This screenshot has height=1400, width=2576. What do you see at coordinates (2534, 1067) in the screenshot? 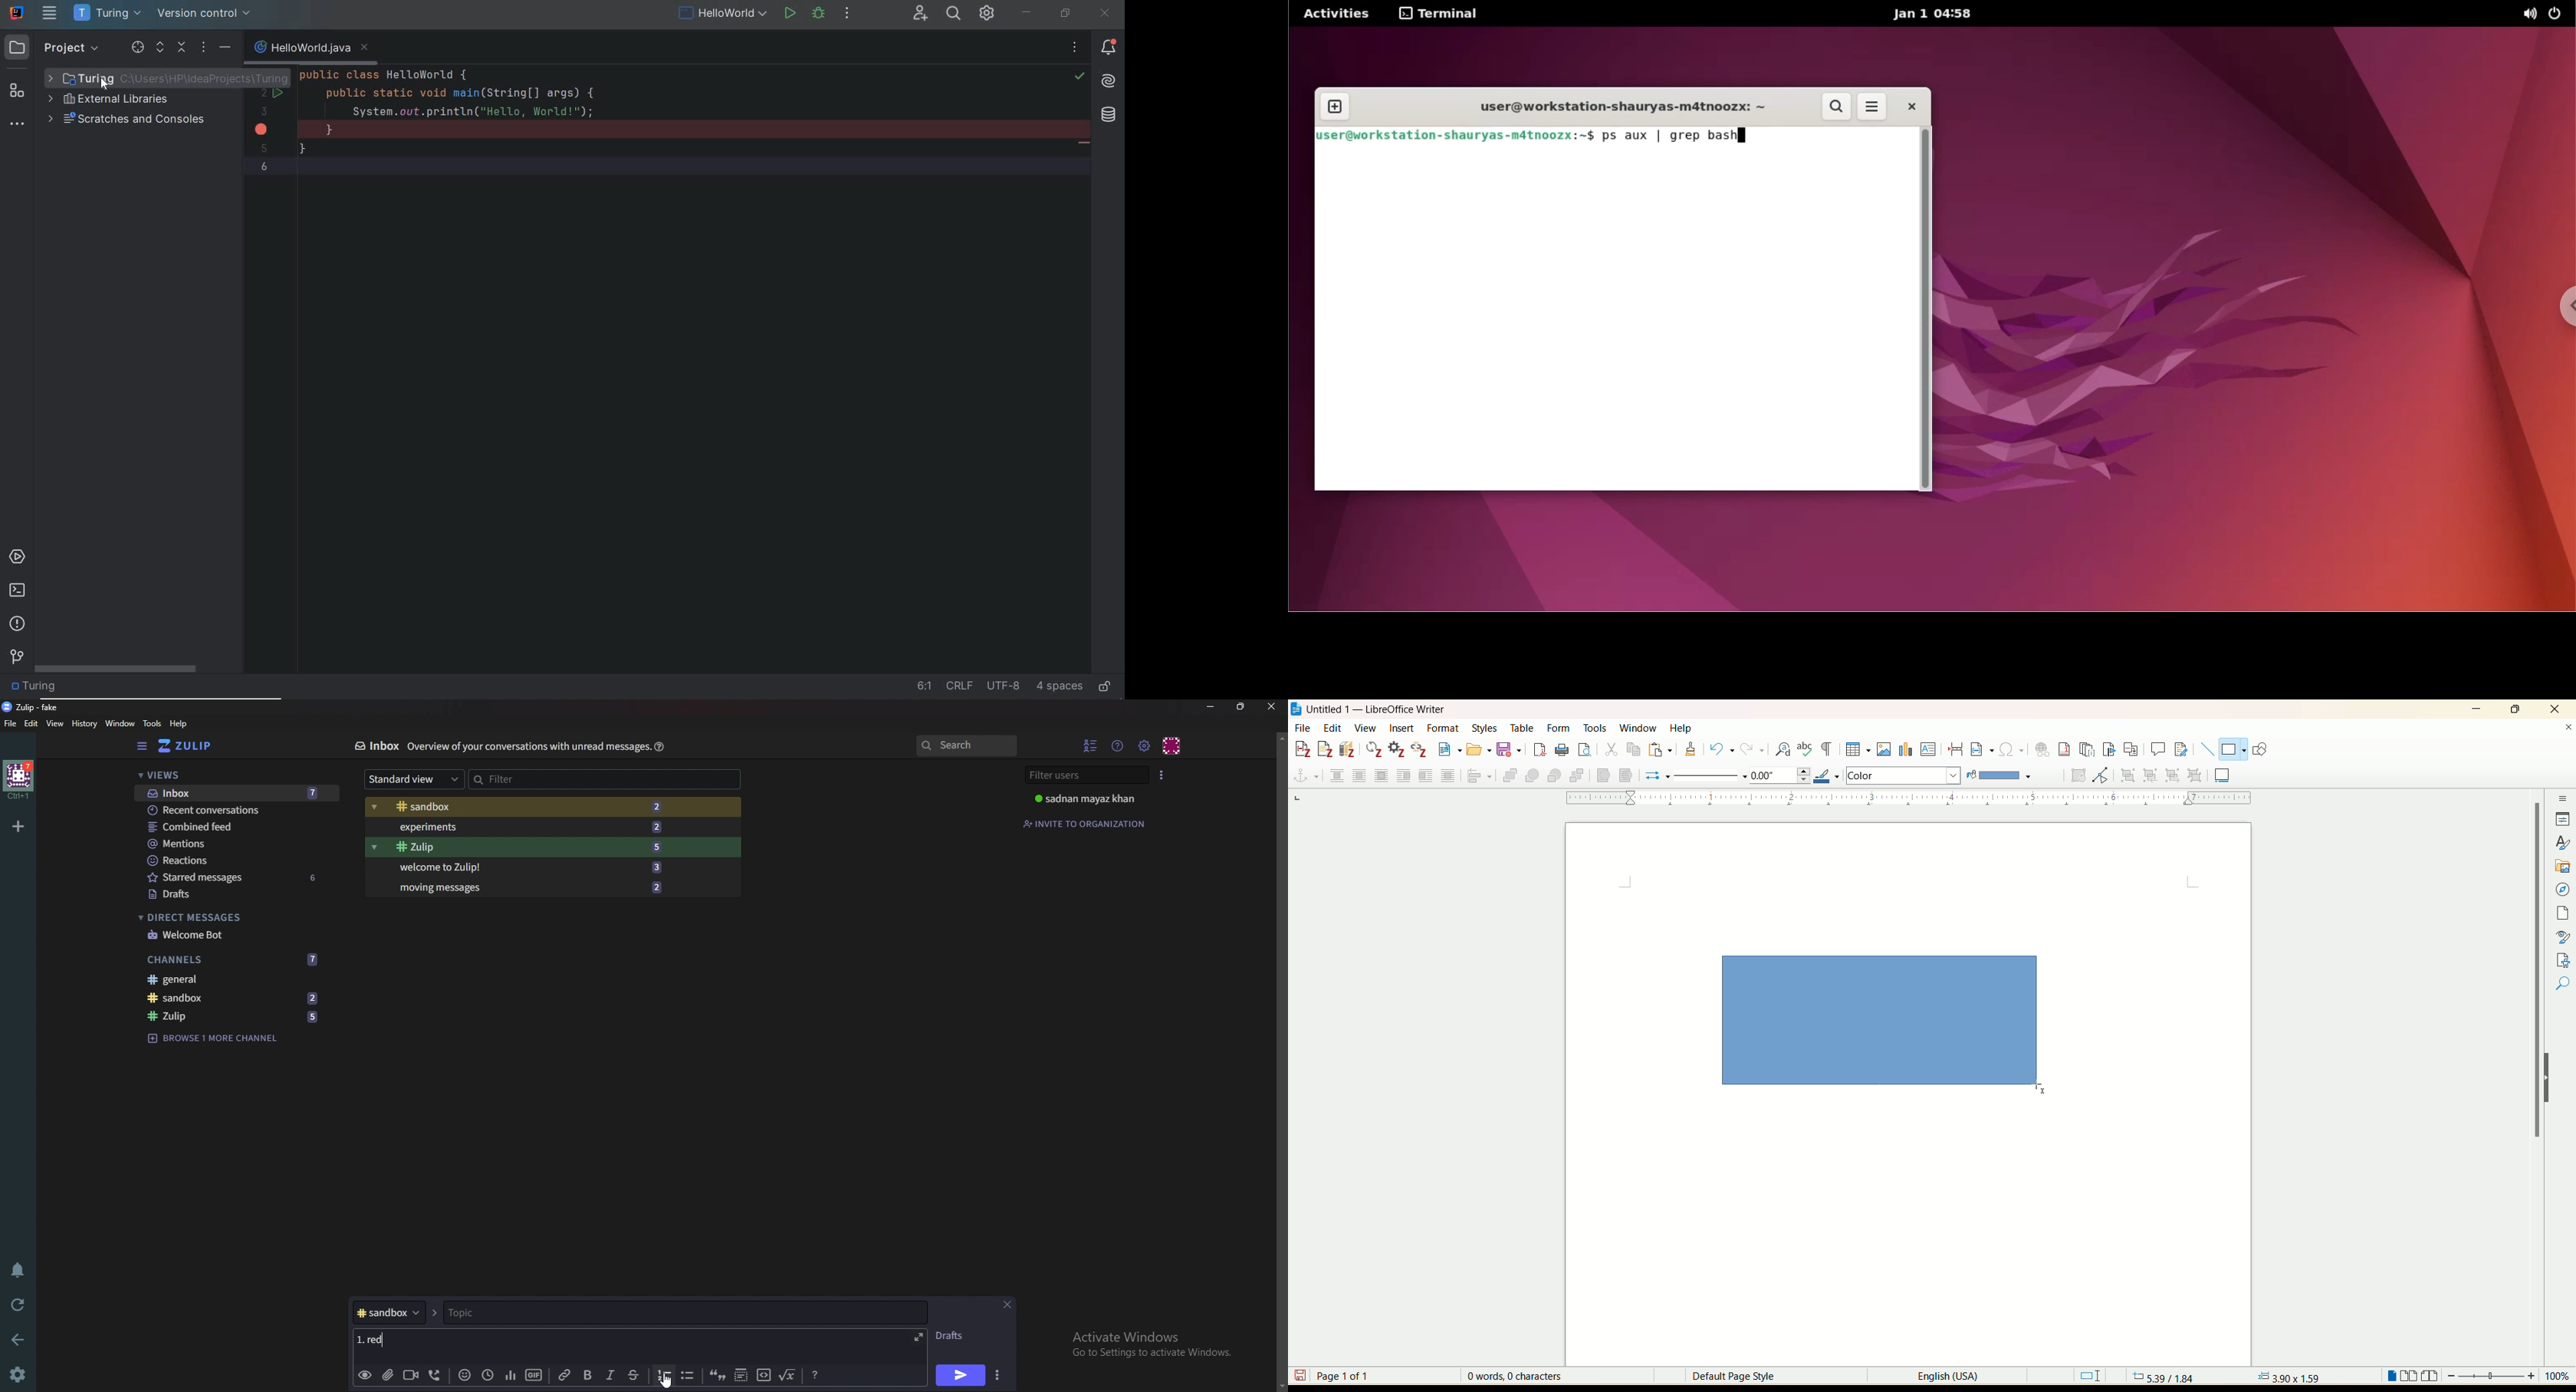
I see `vertical scroll bar` at bounding box center [2534, 1067].